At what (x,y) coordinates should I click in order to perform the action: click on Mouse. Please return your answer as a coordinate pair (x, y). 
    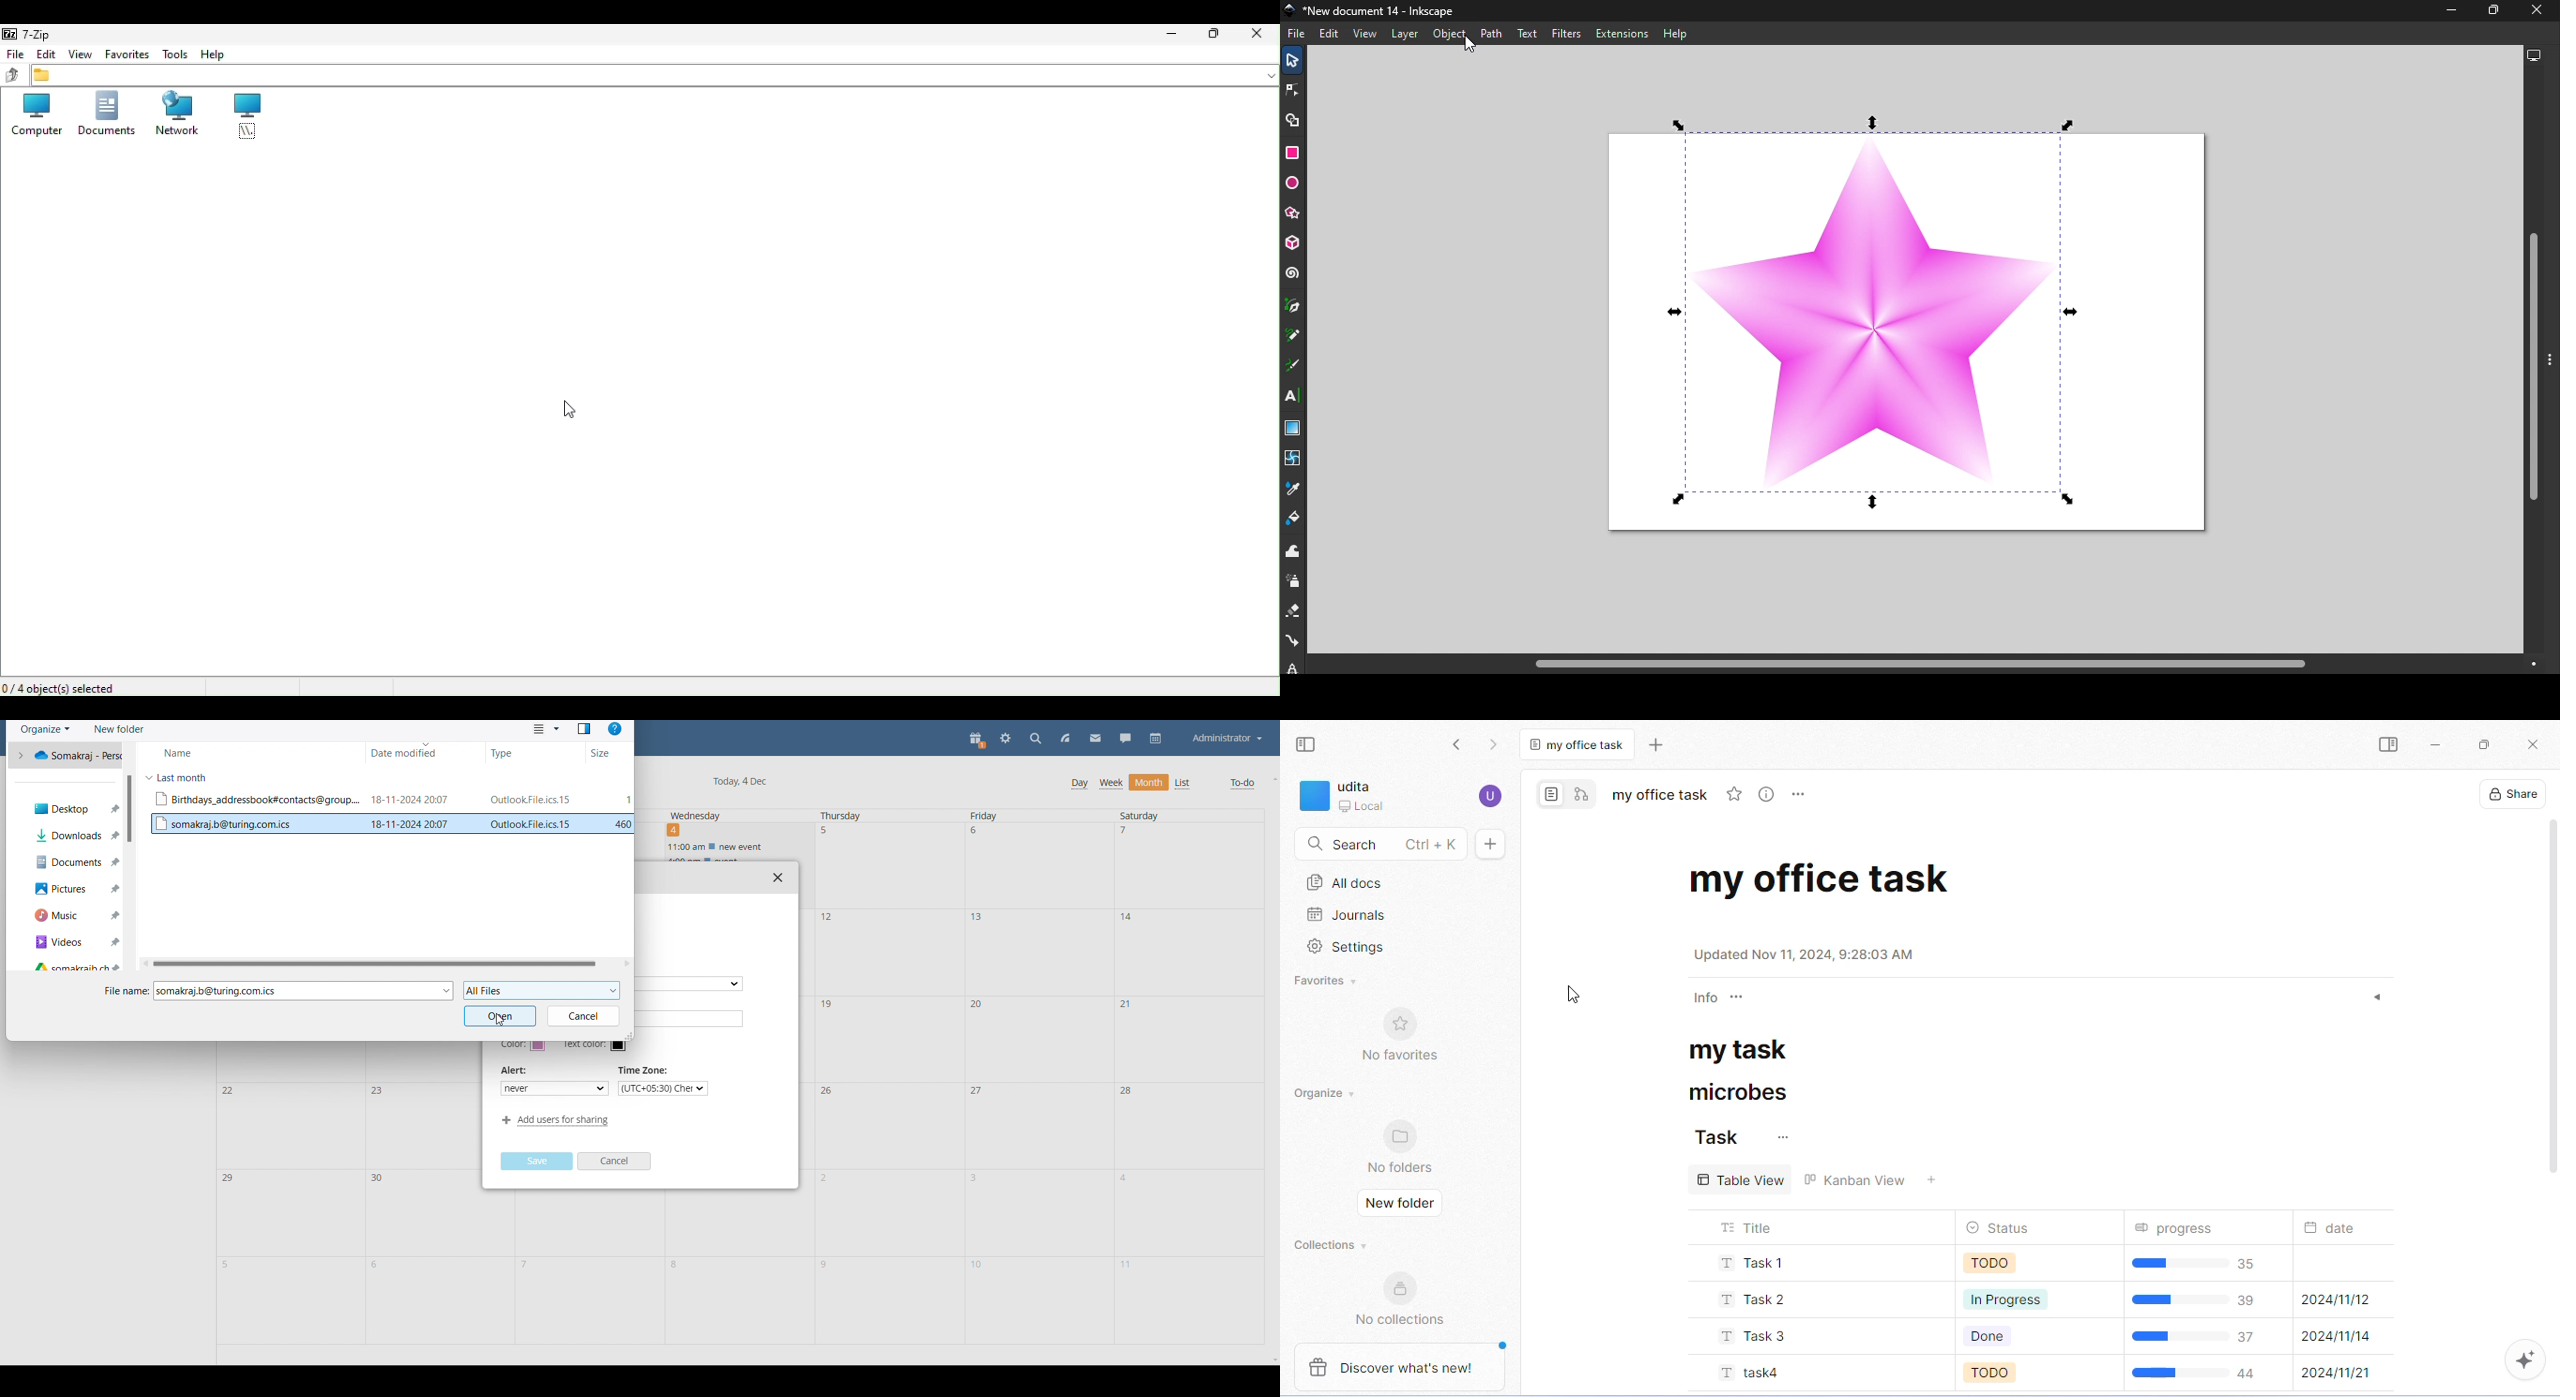
    Looking at the image, I should click on (572, 409).